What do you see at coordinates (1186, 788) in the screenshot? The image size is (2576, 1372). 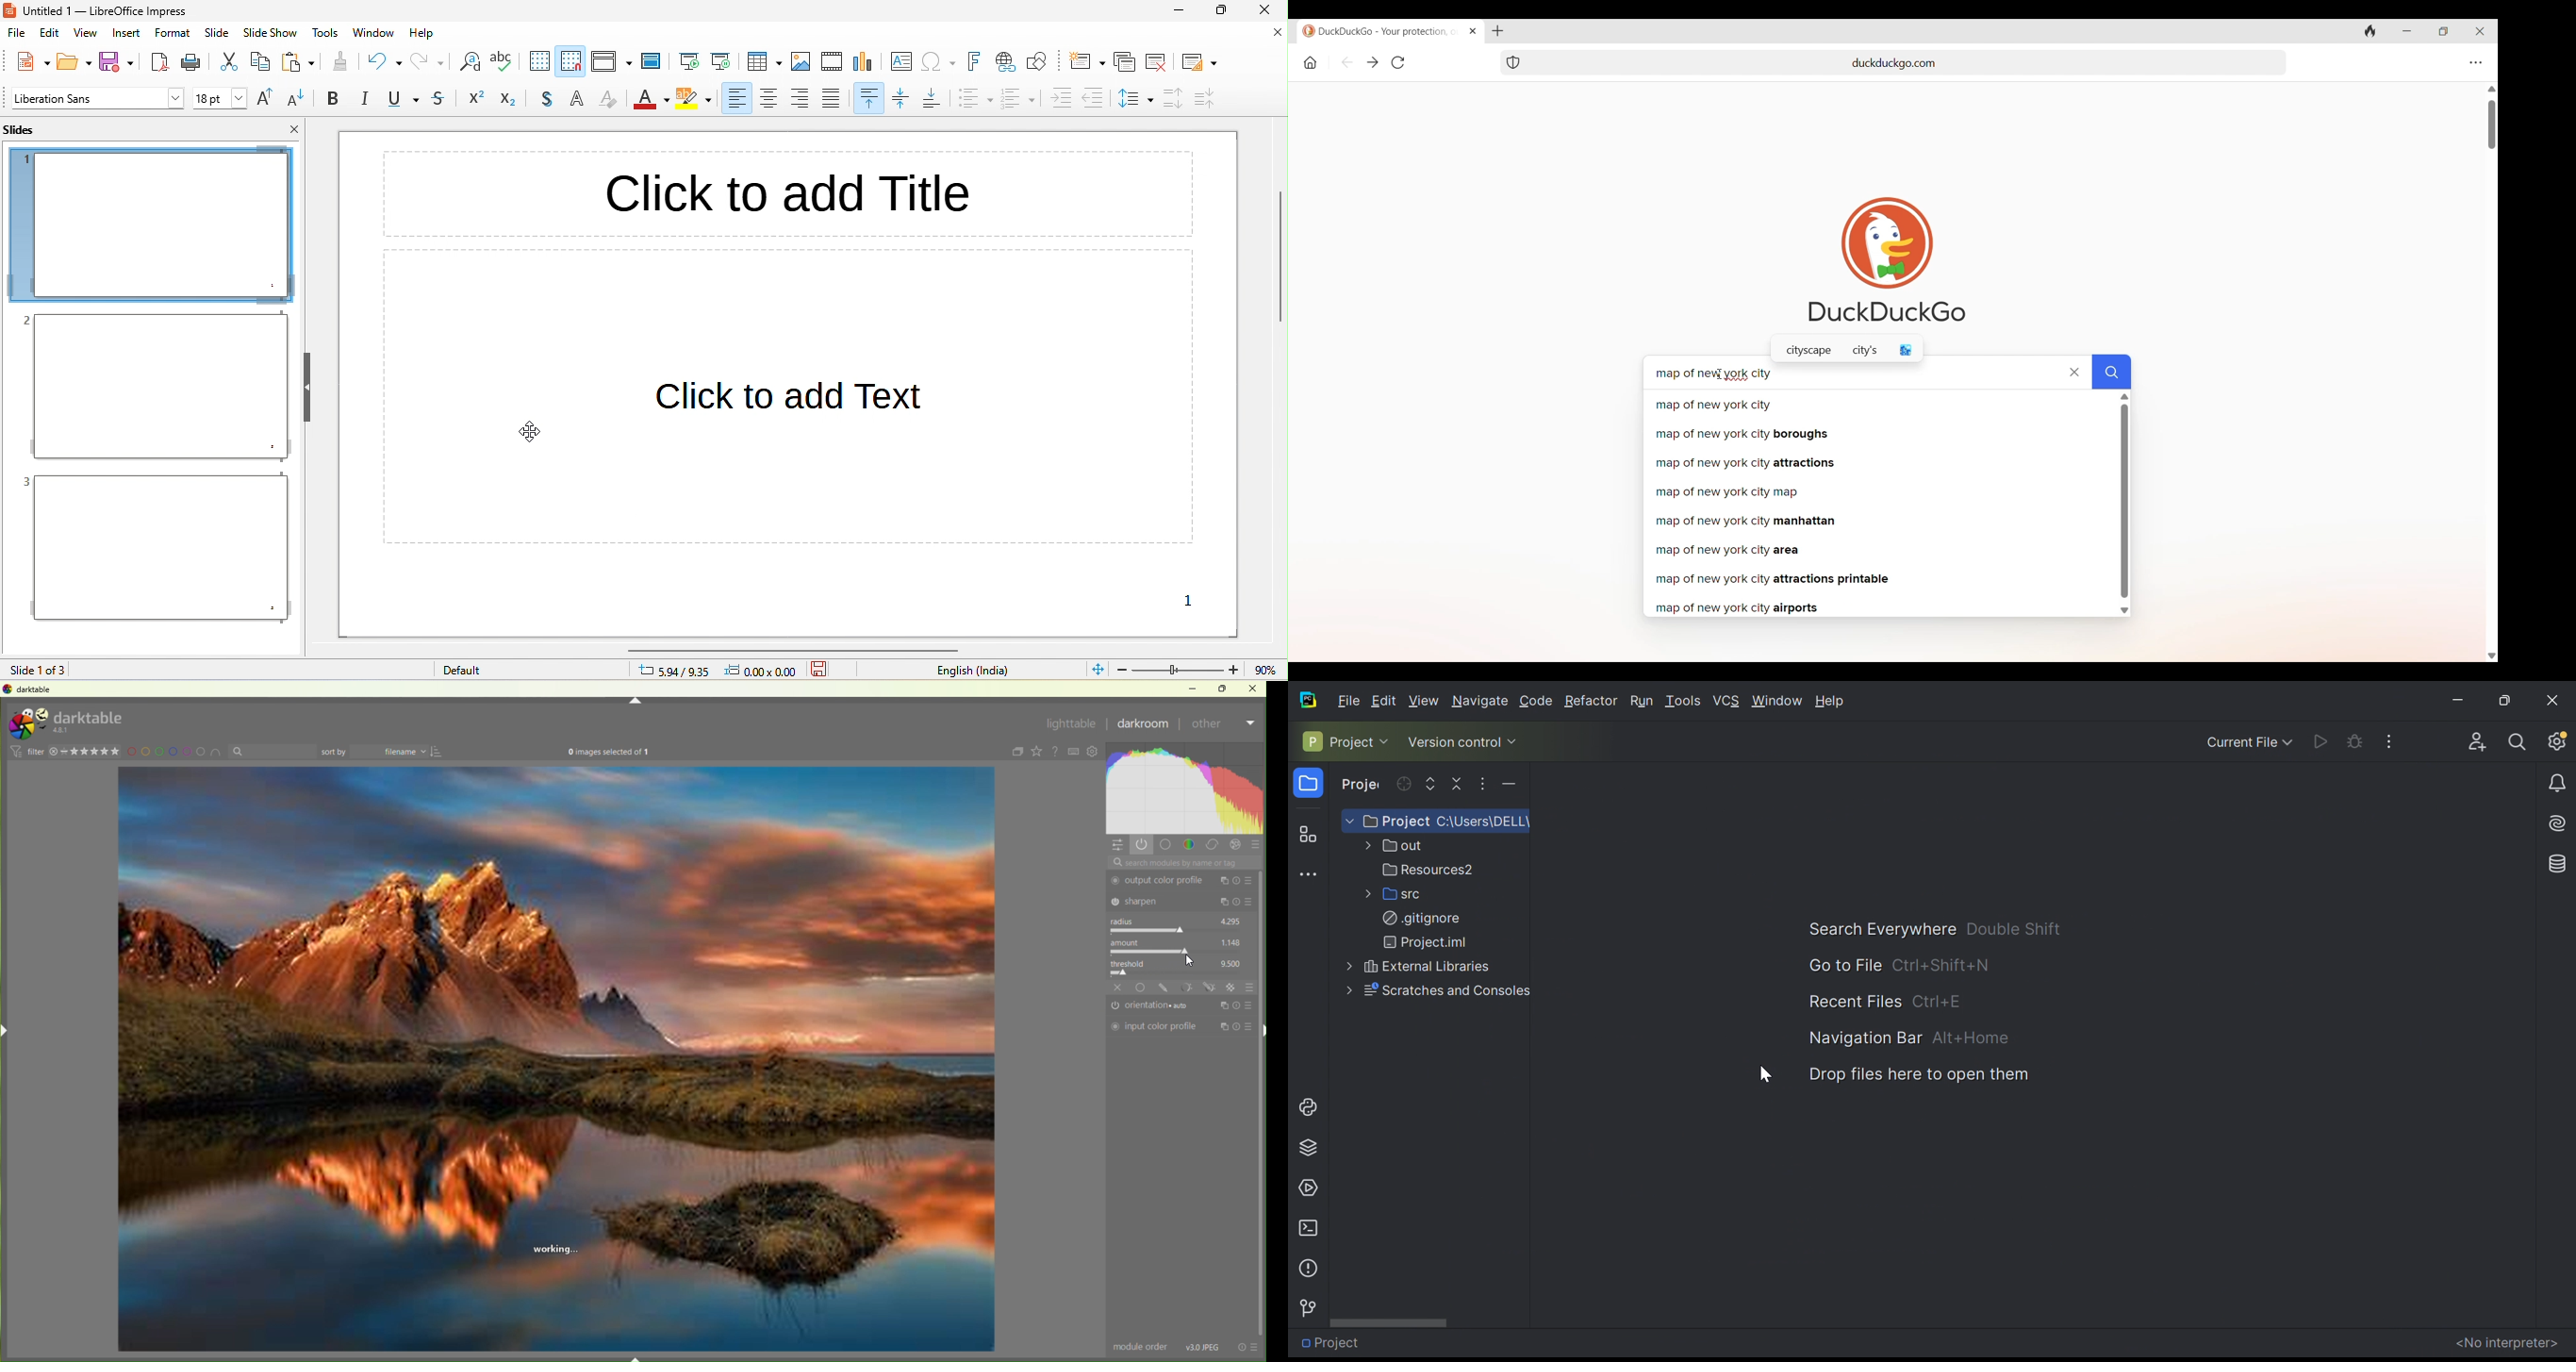 I see `Color map` at bounding box center [1186, 788].